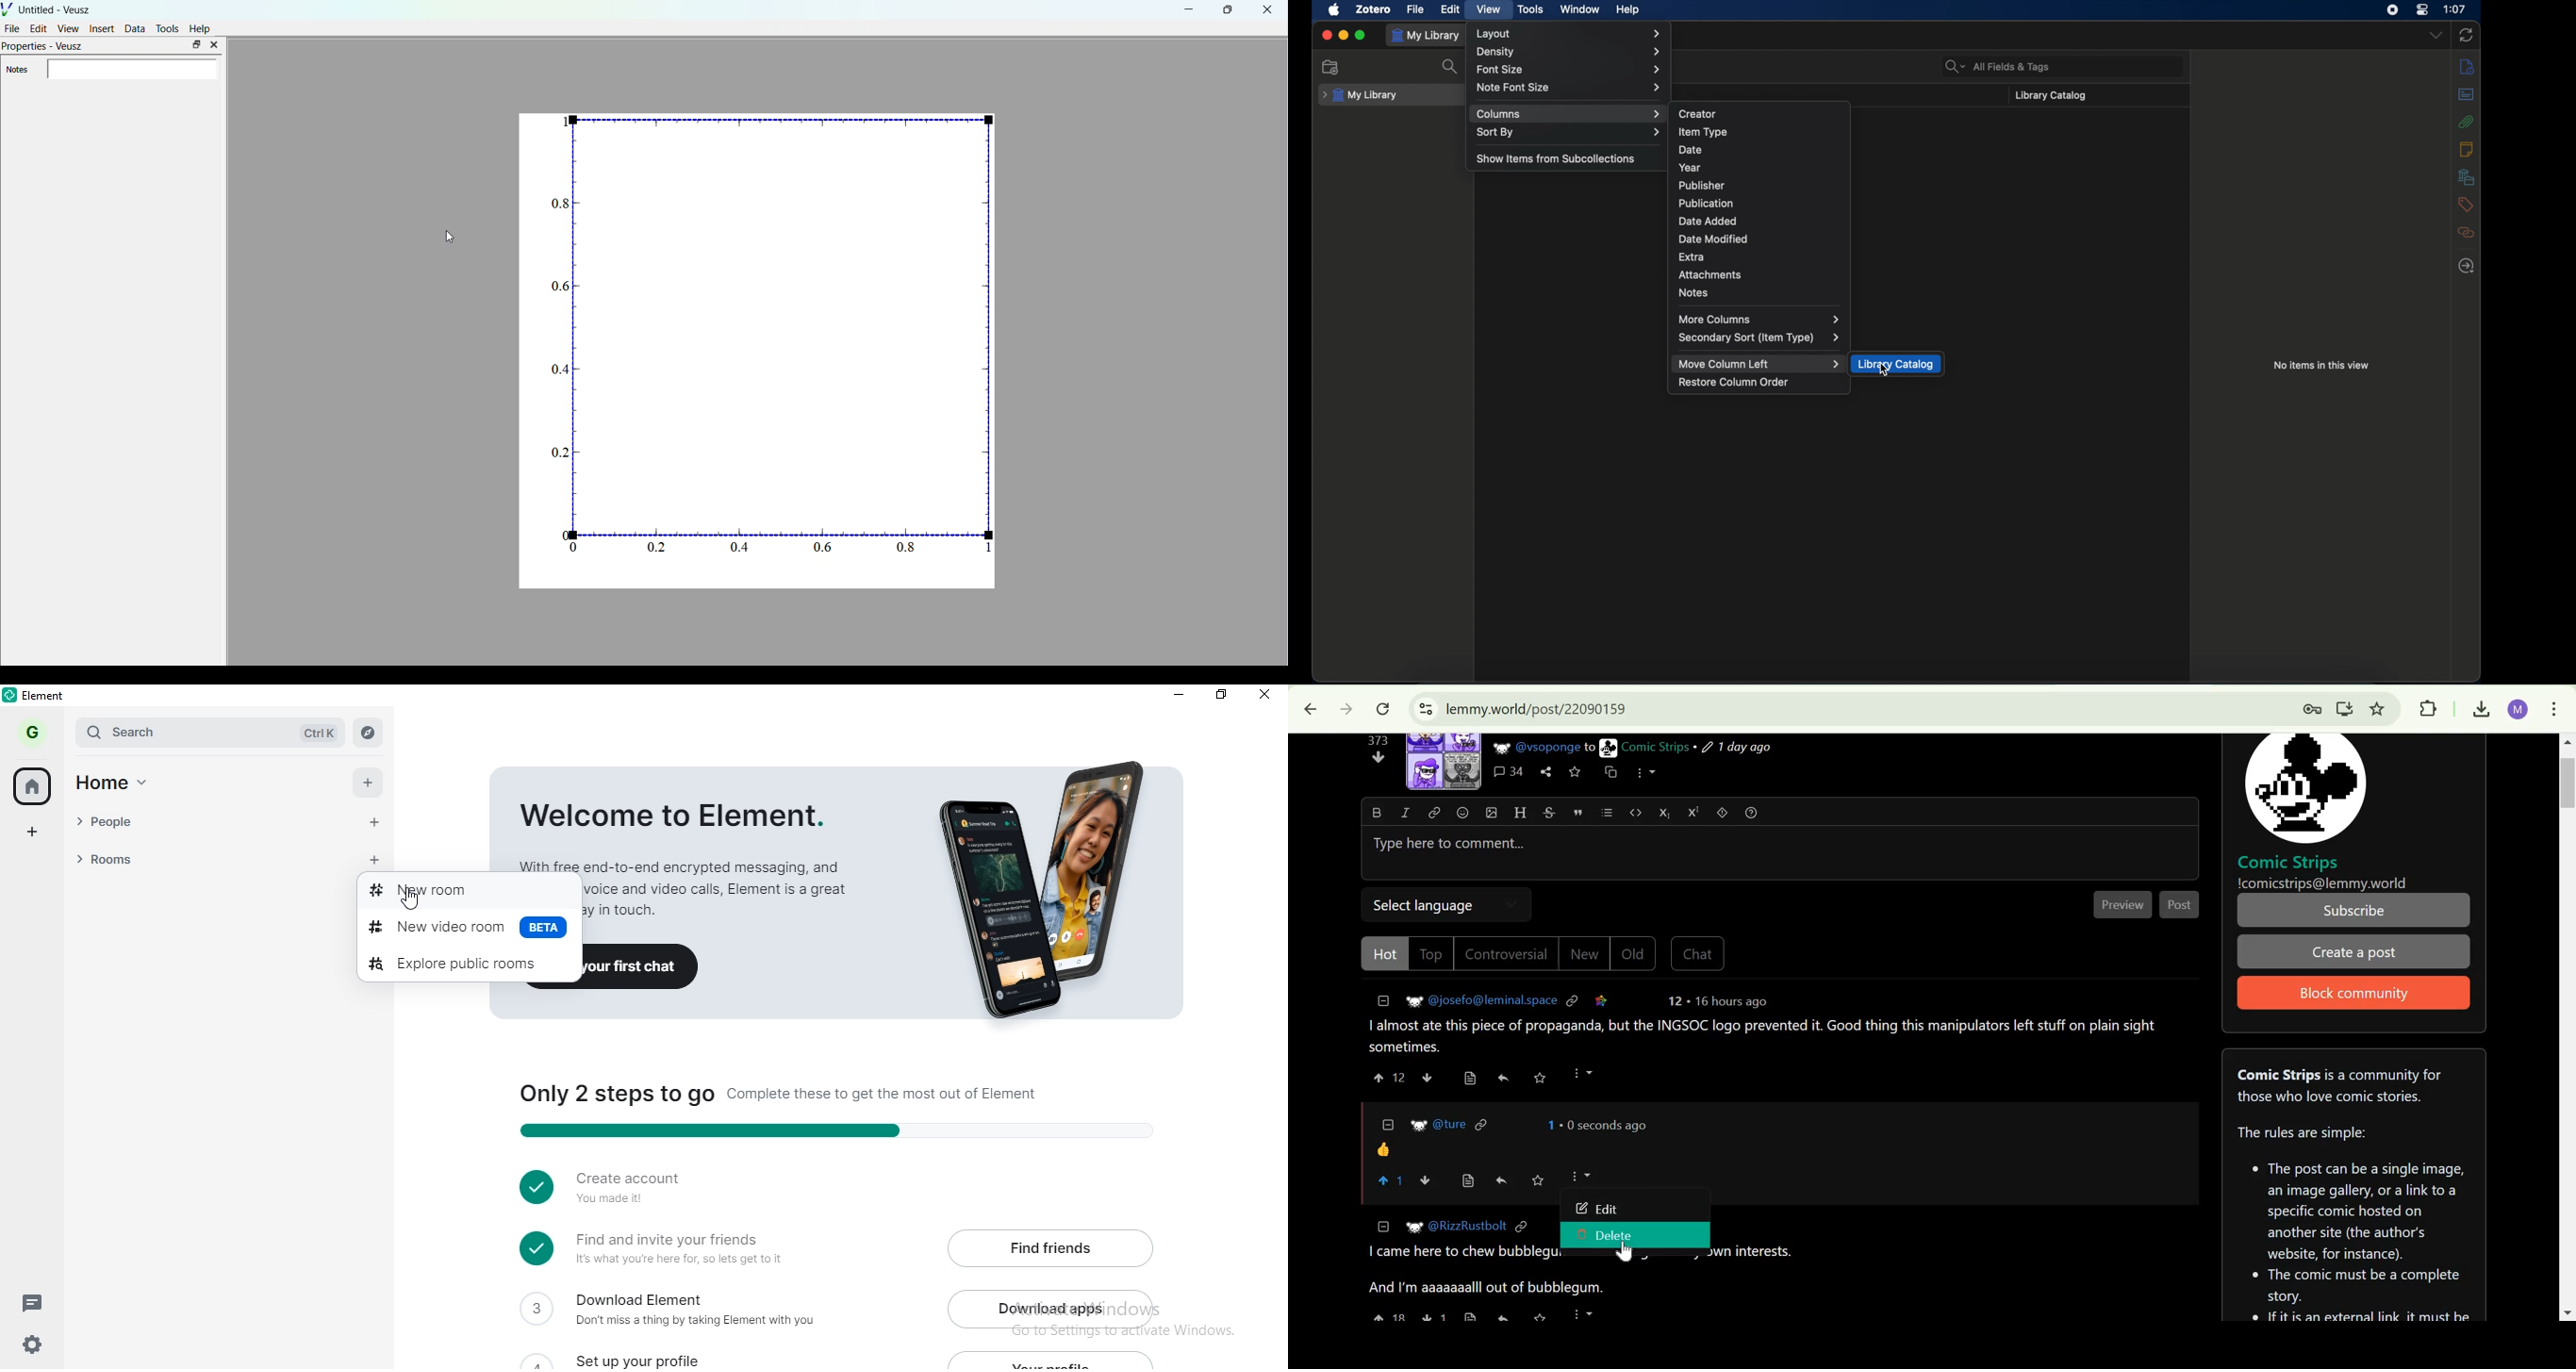  I want to click on settings, so click(27, 1348).